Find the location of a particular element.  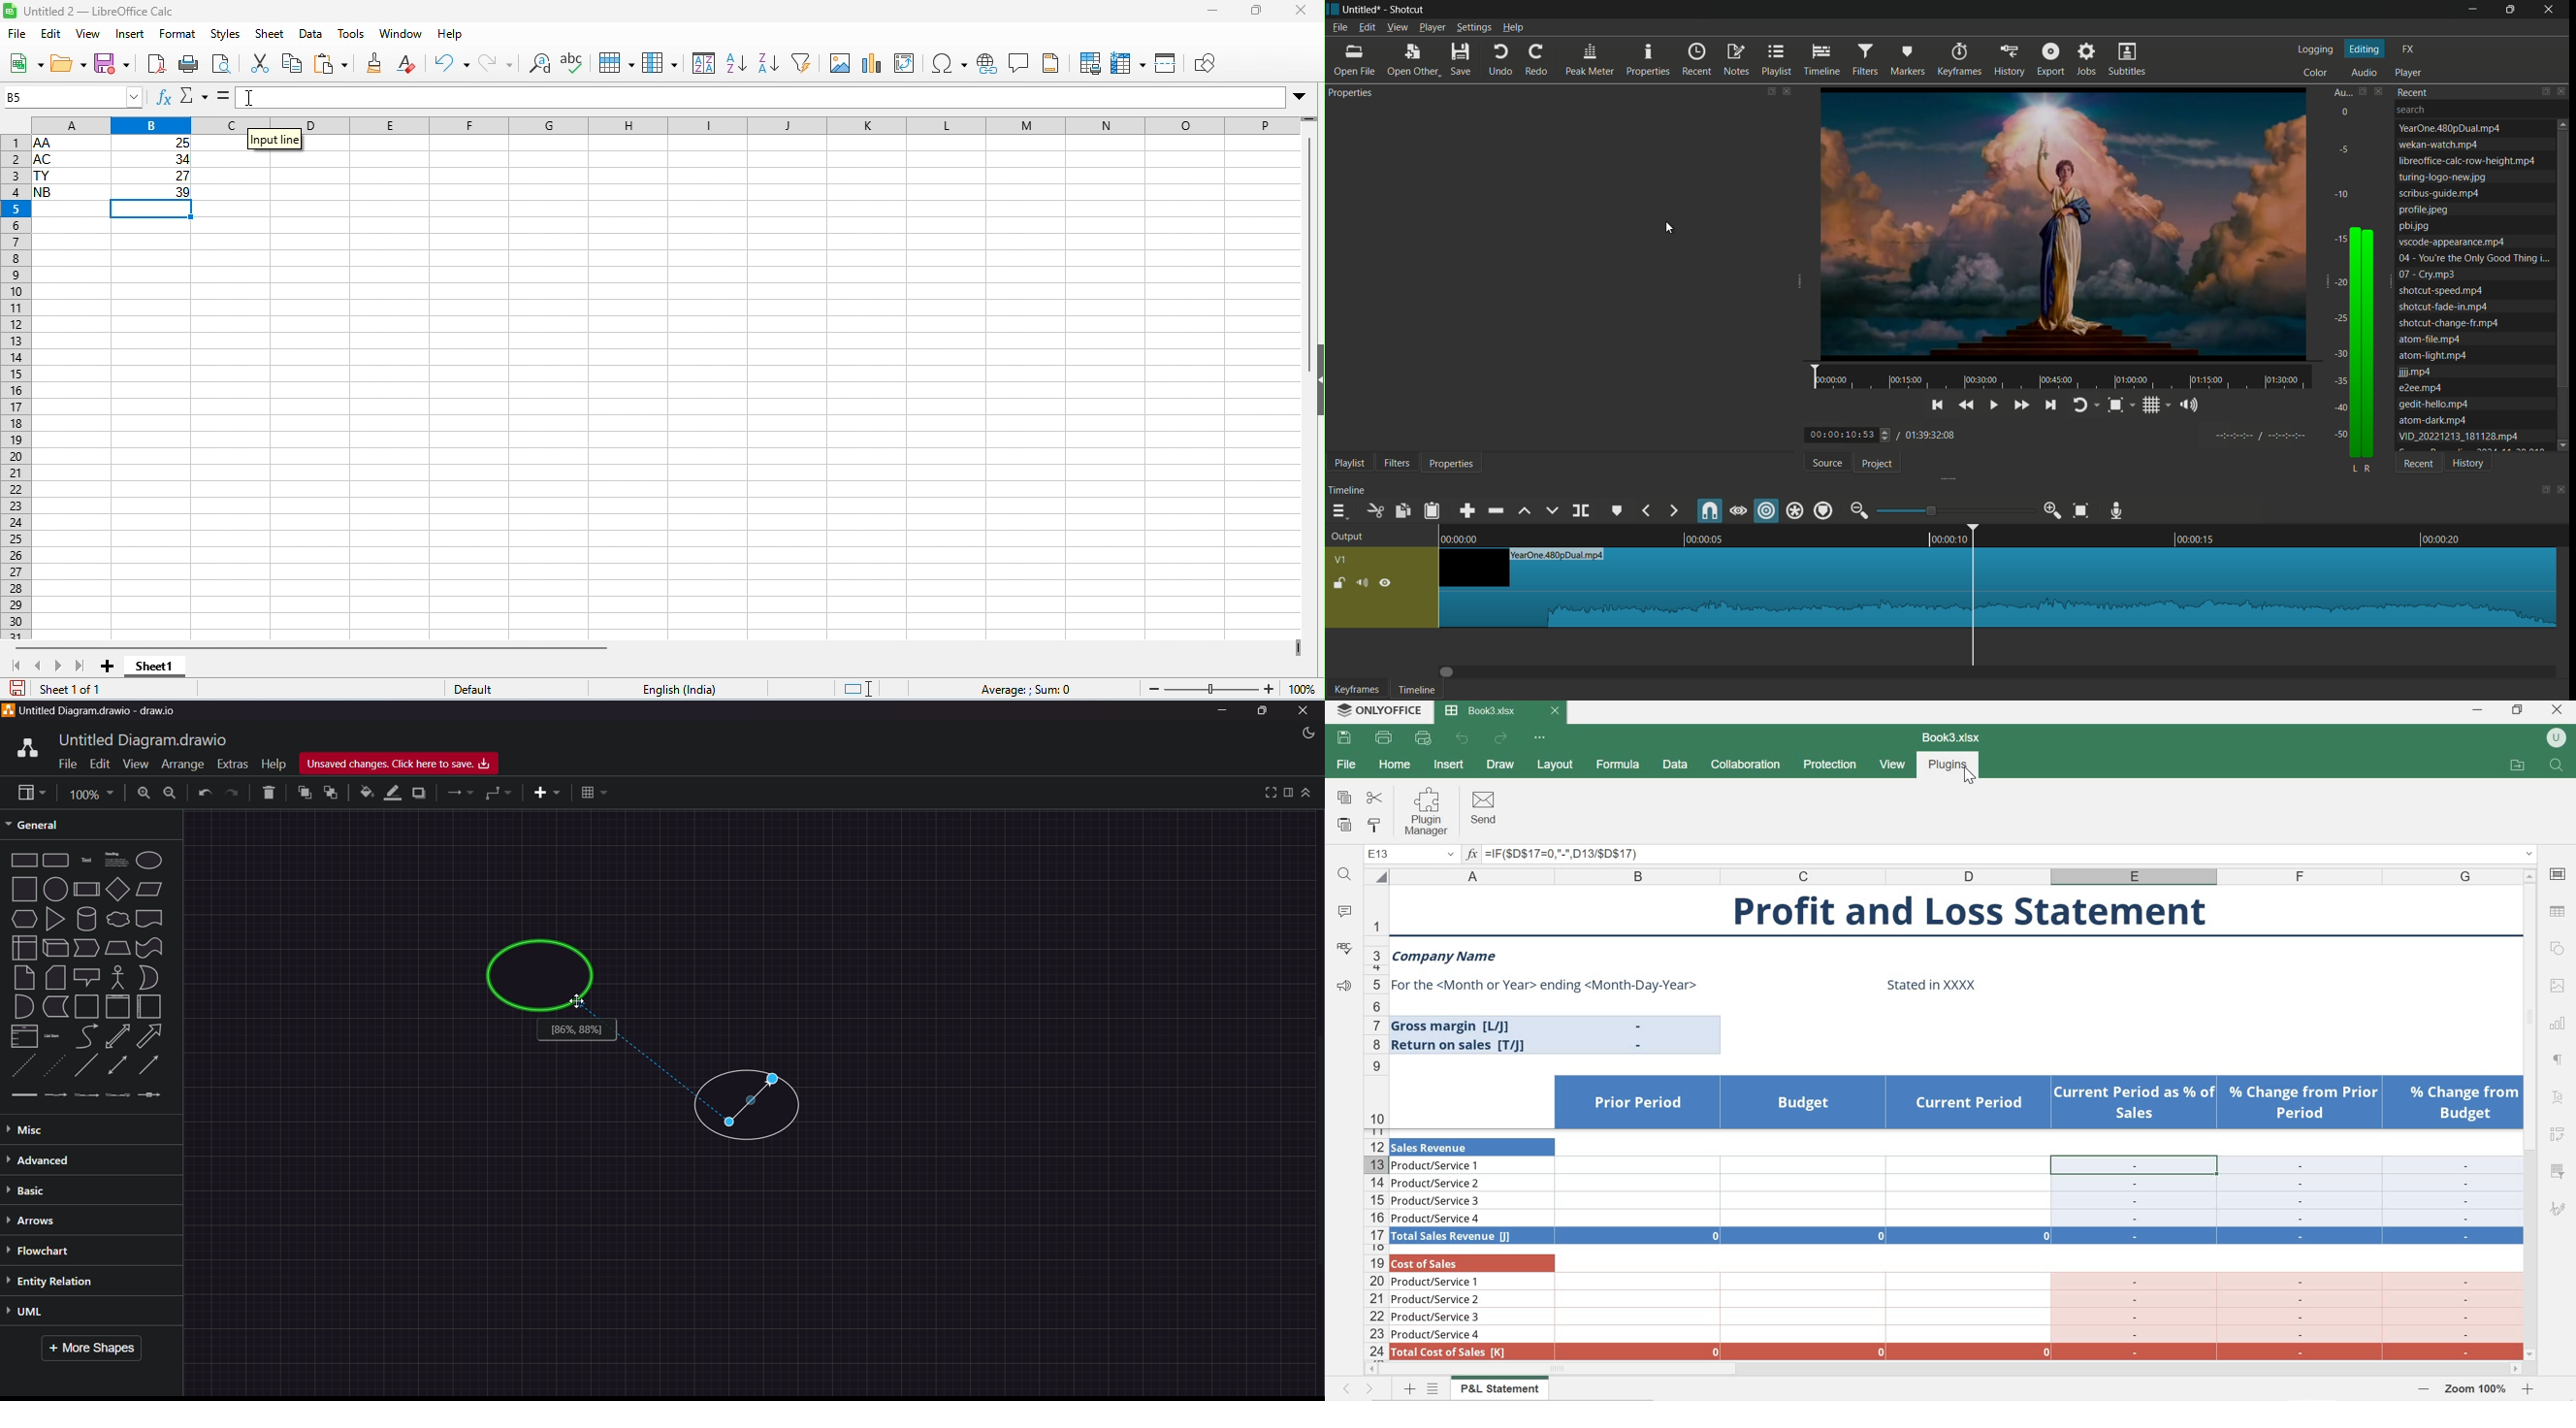

% Change from Budget is located at coordinates (2465, 1104).